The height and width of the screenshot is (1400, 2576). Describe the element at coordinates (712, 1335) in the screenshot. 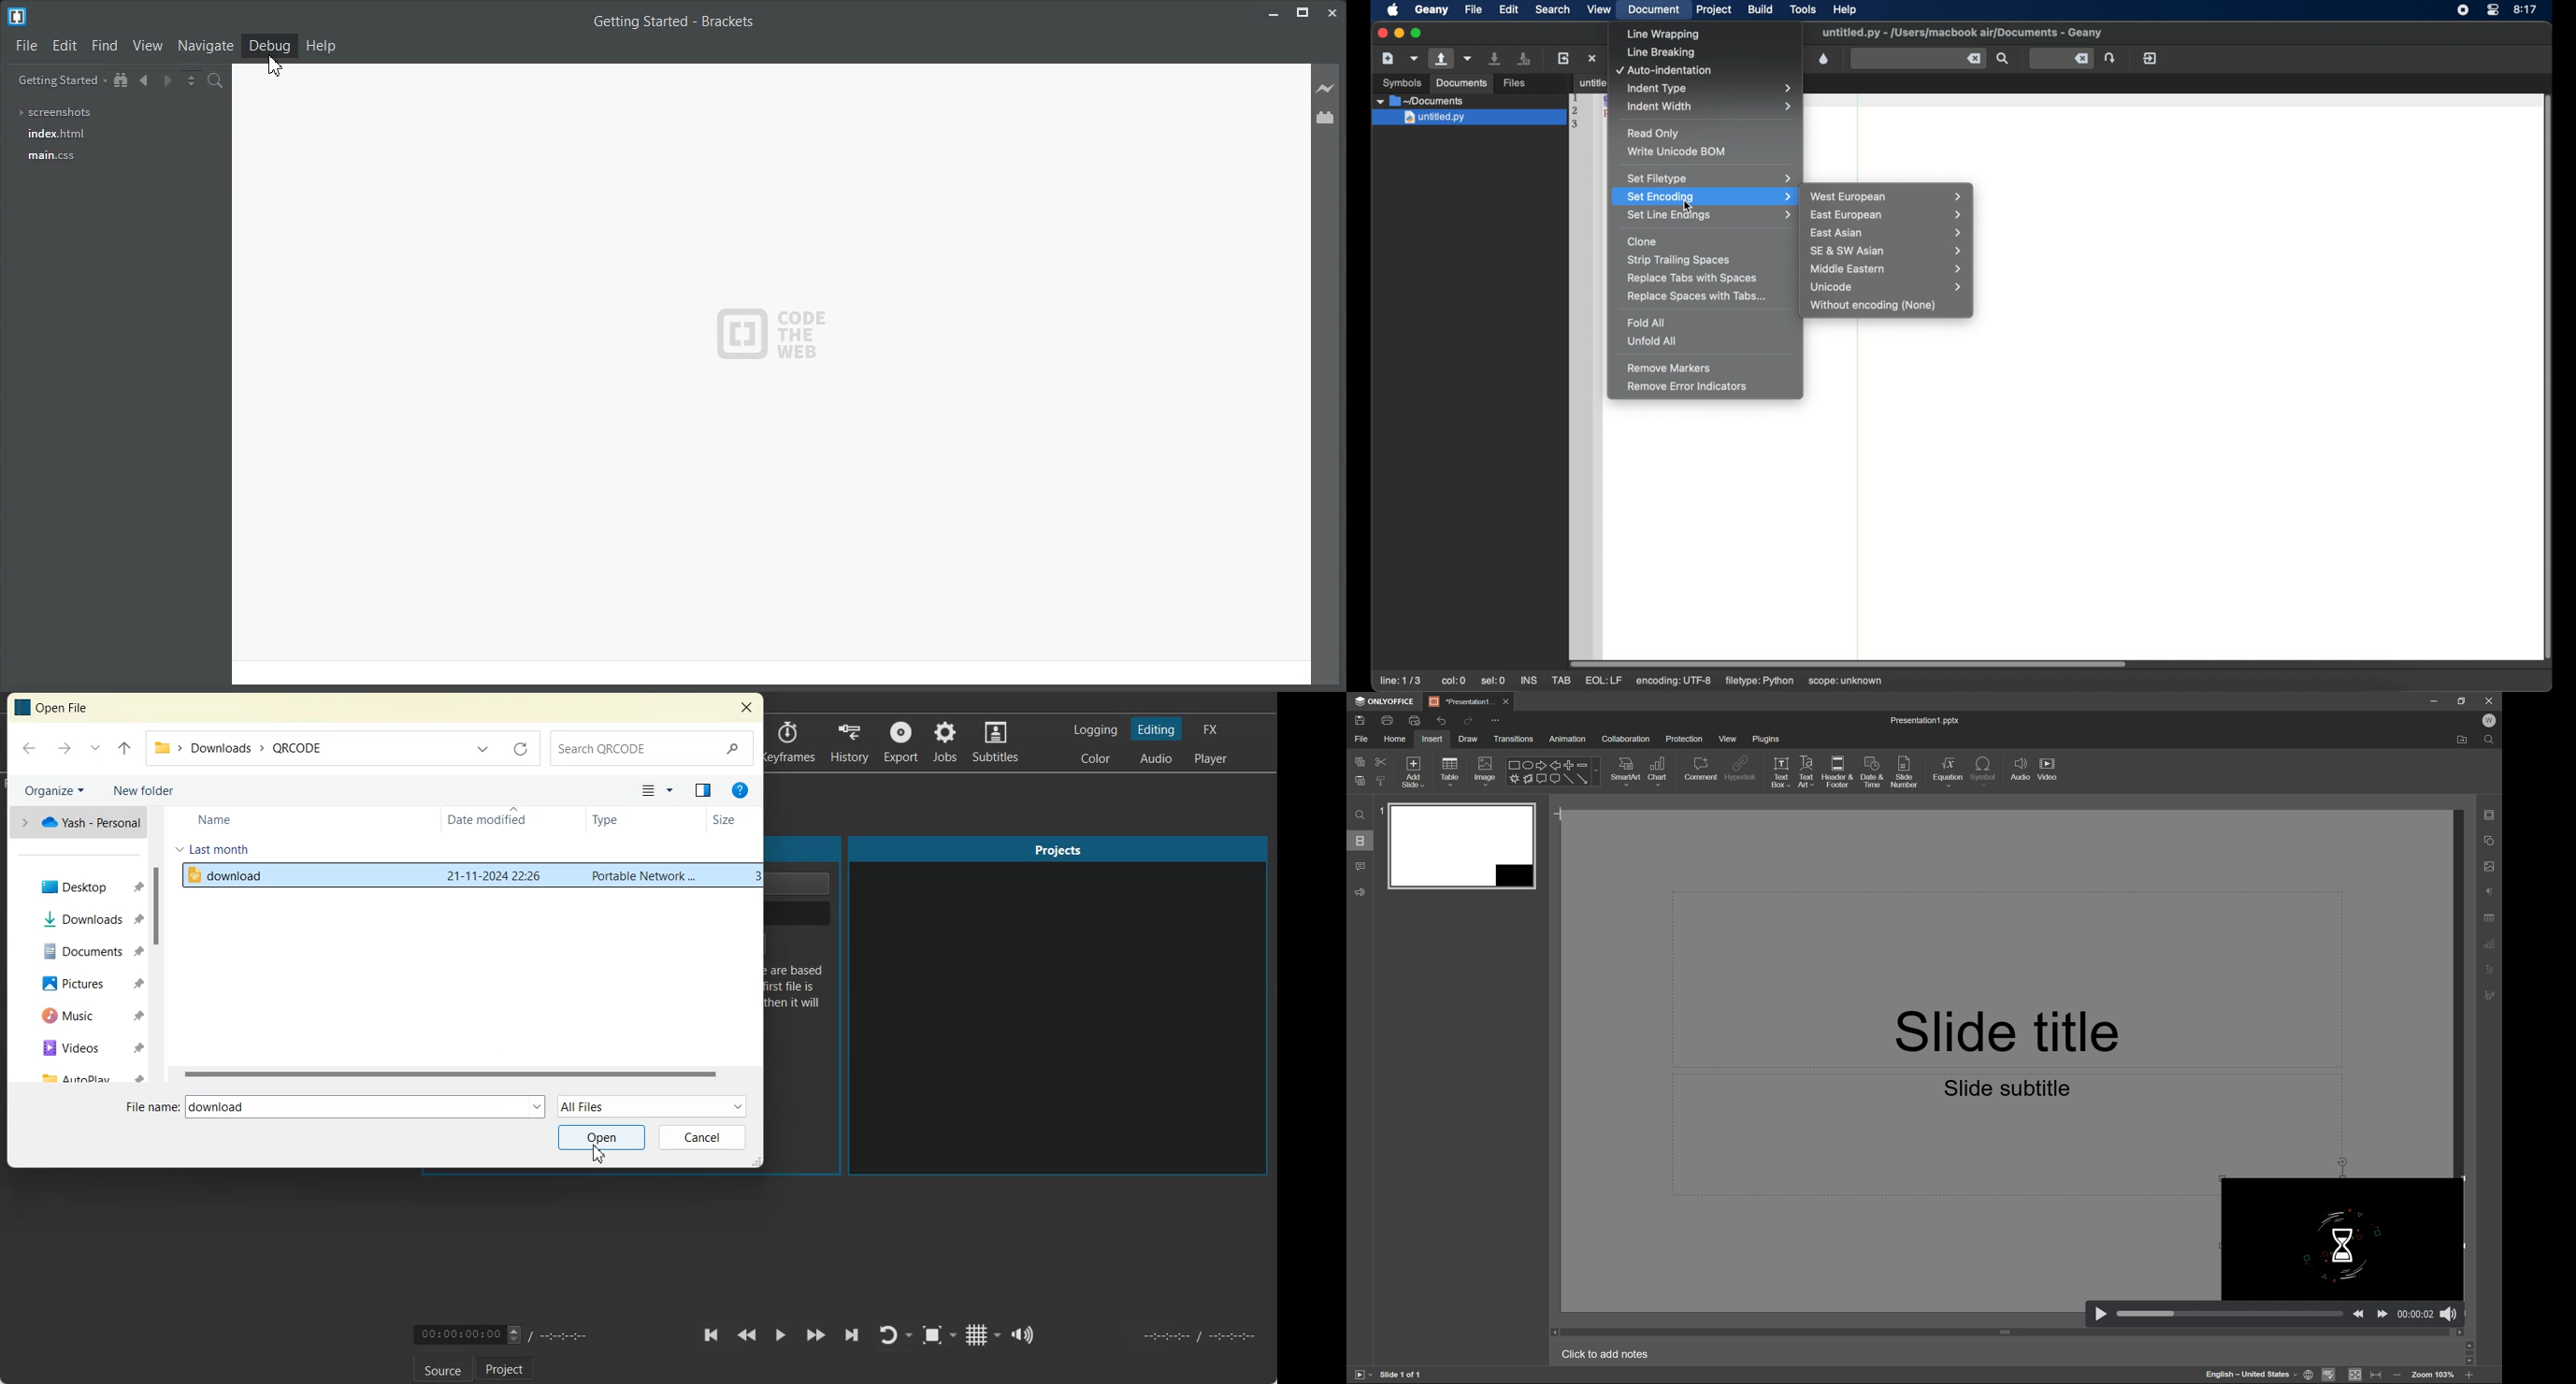

I see `Skip to the previous point` at that location.